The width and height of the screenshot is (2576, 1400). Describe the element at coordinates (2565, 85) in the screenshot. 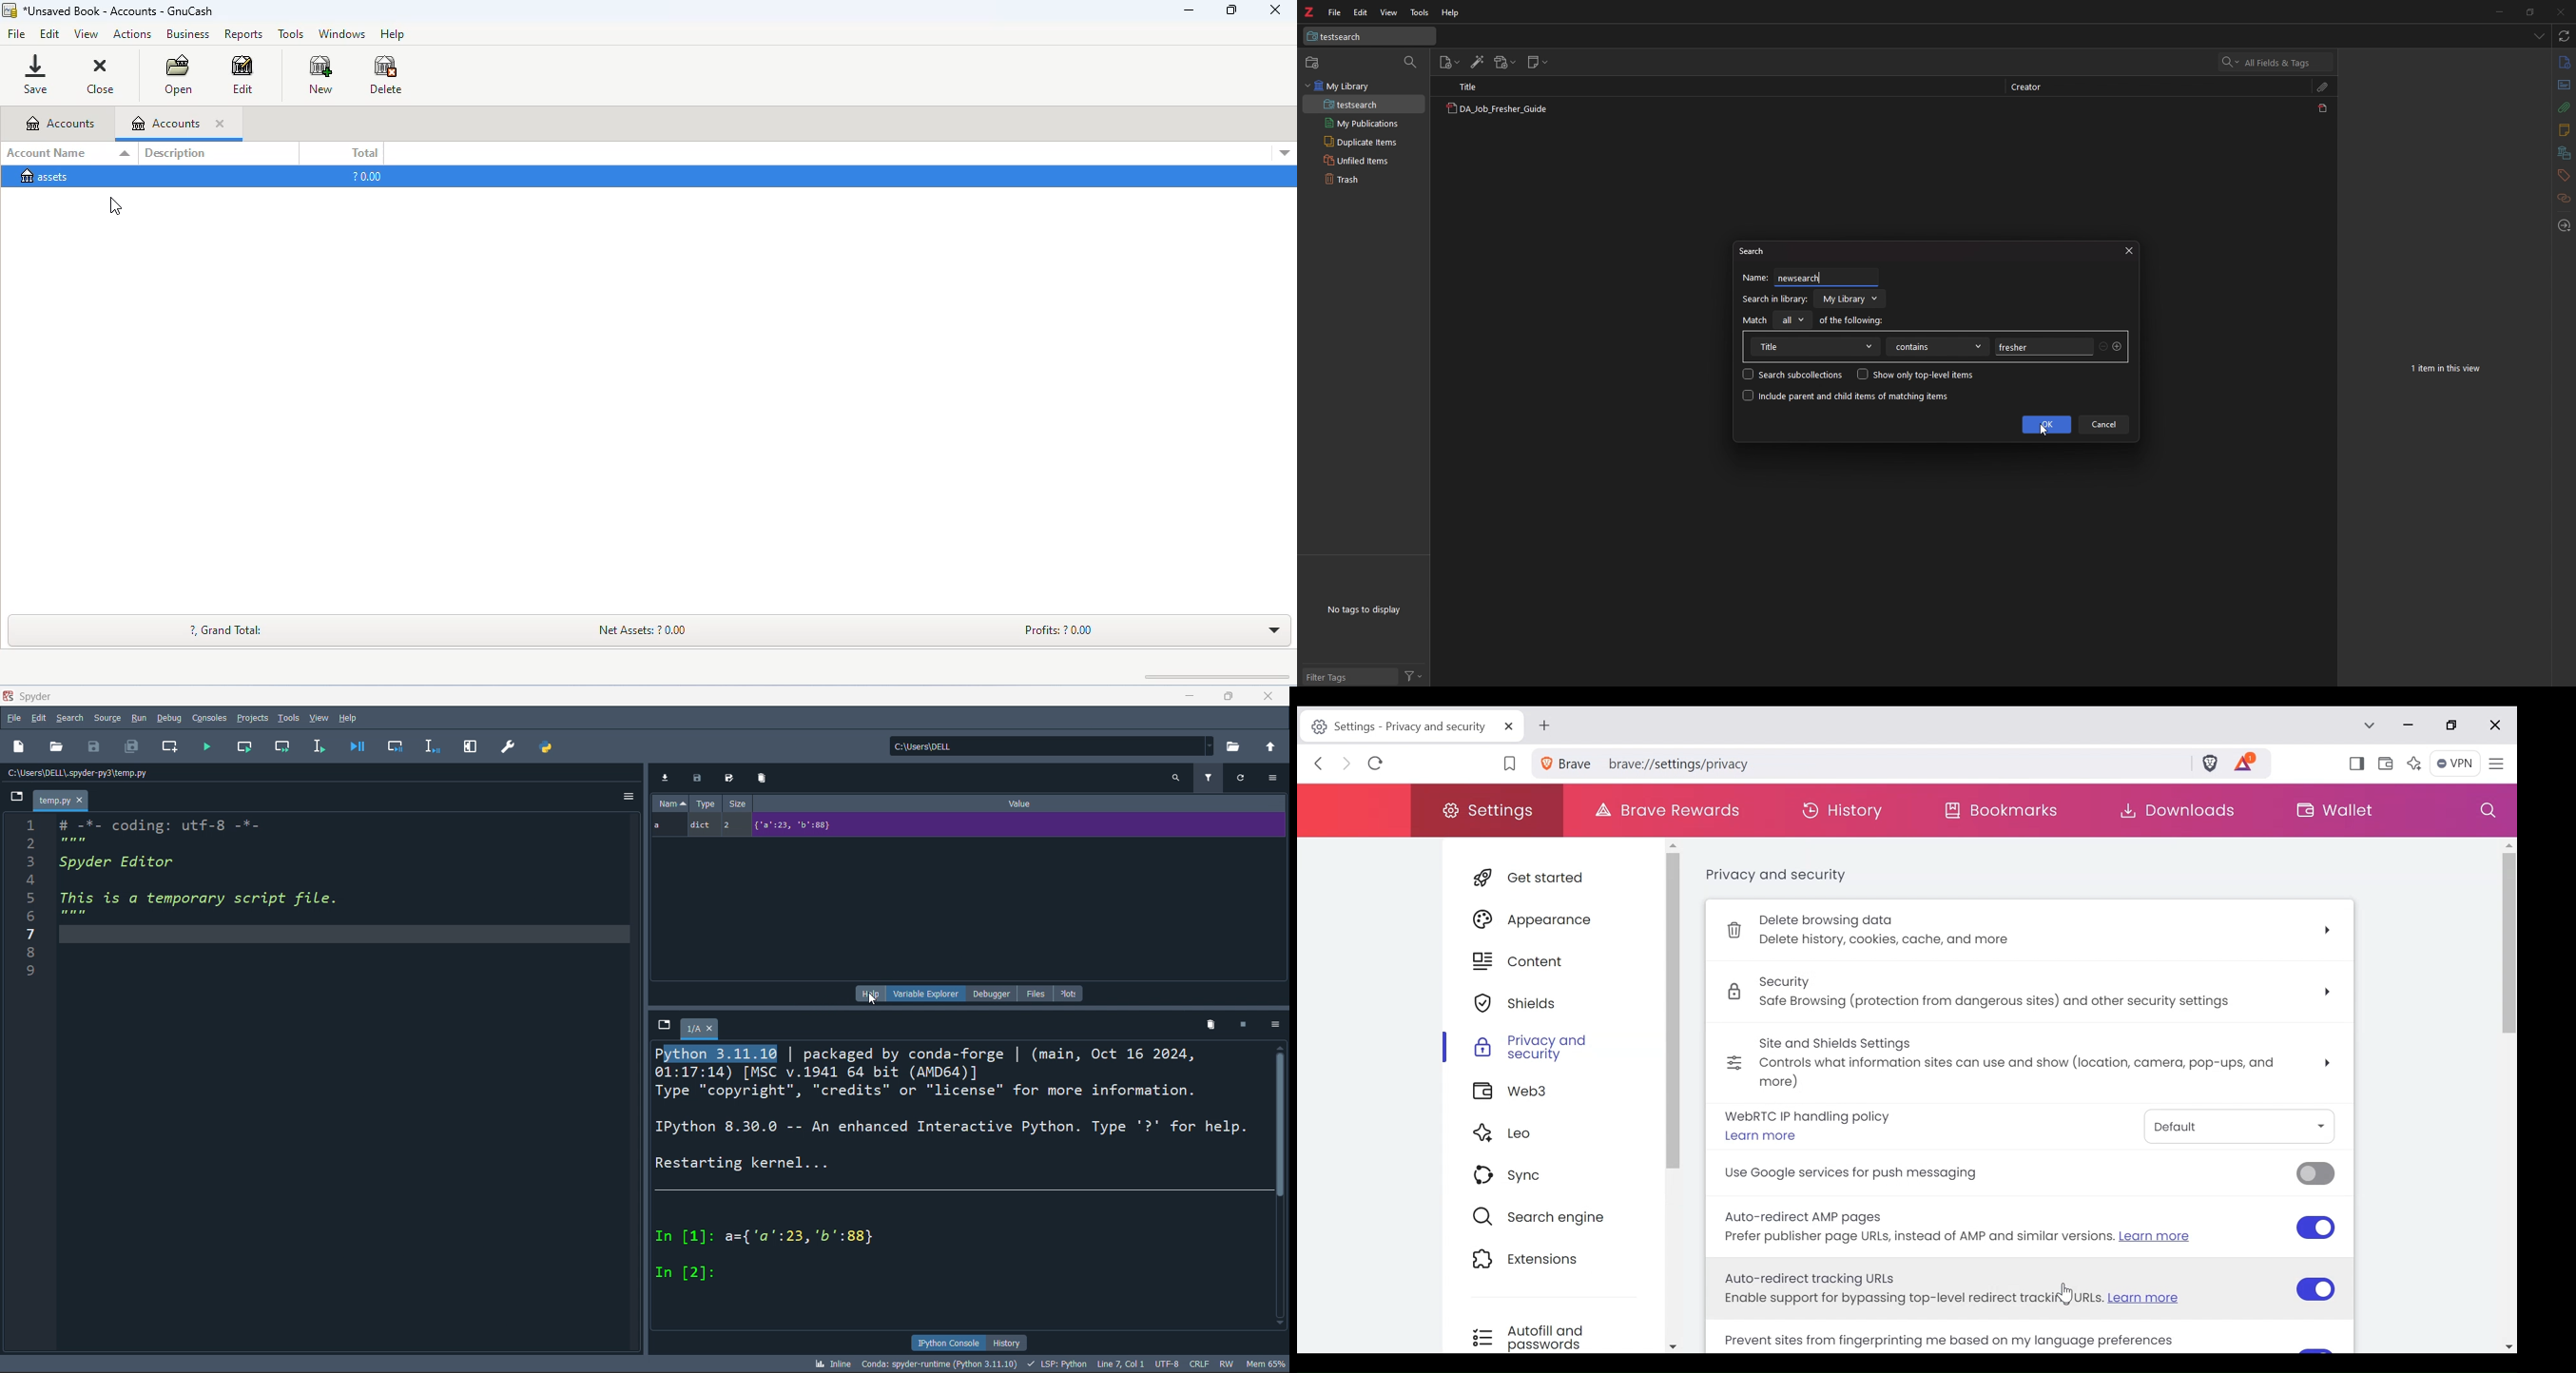

I see `abstract` at that location.